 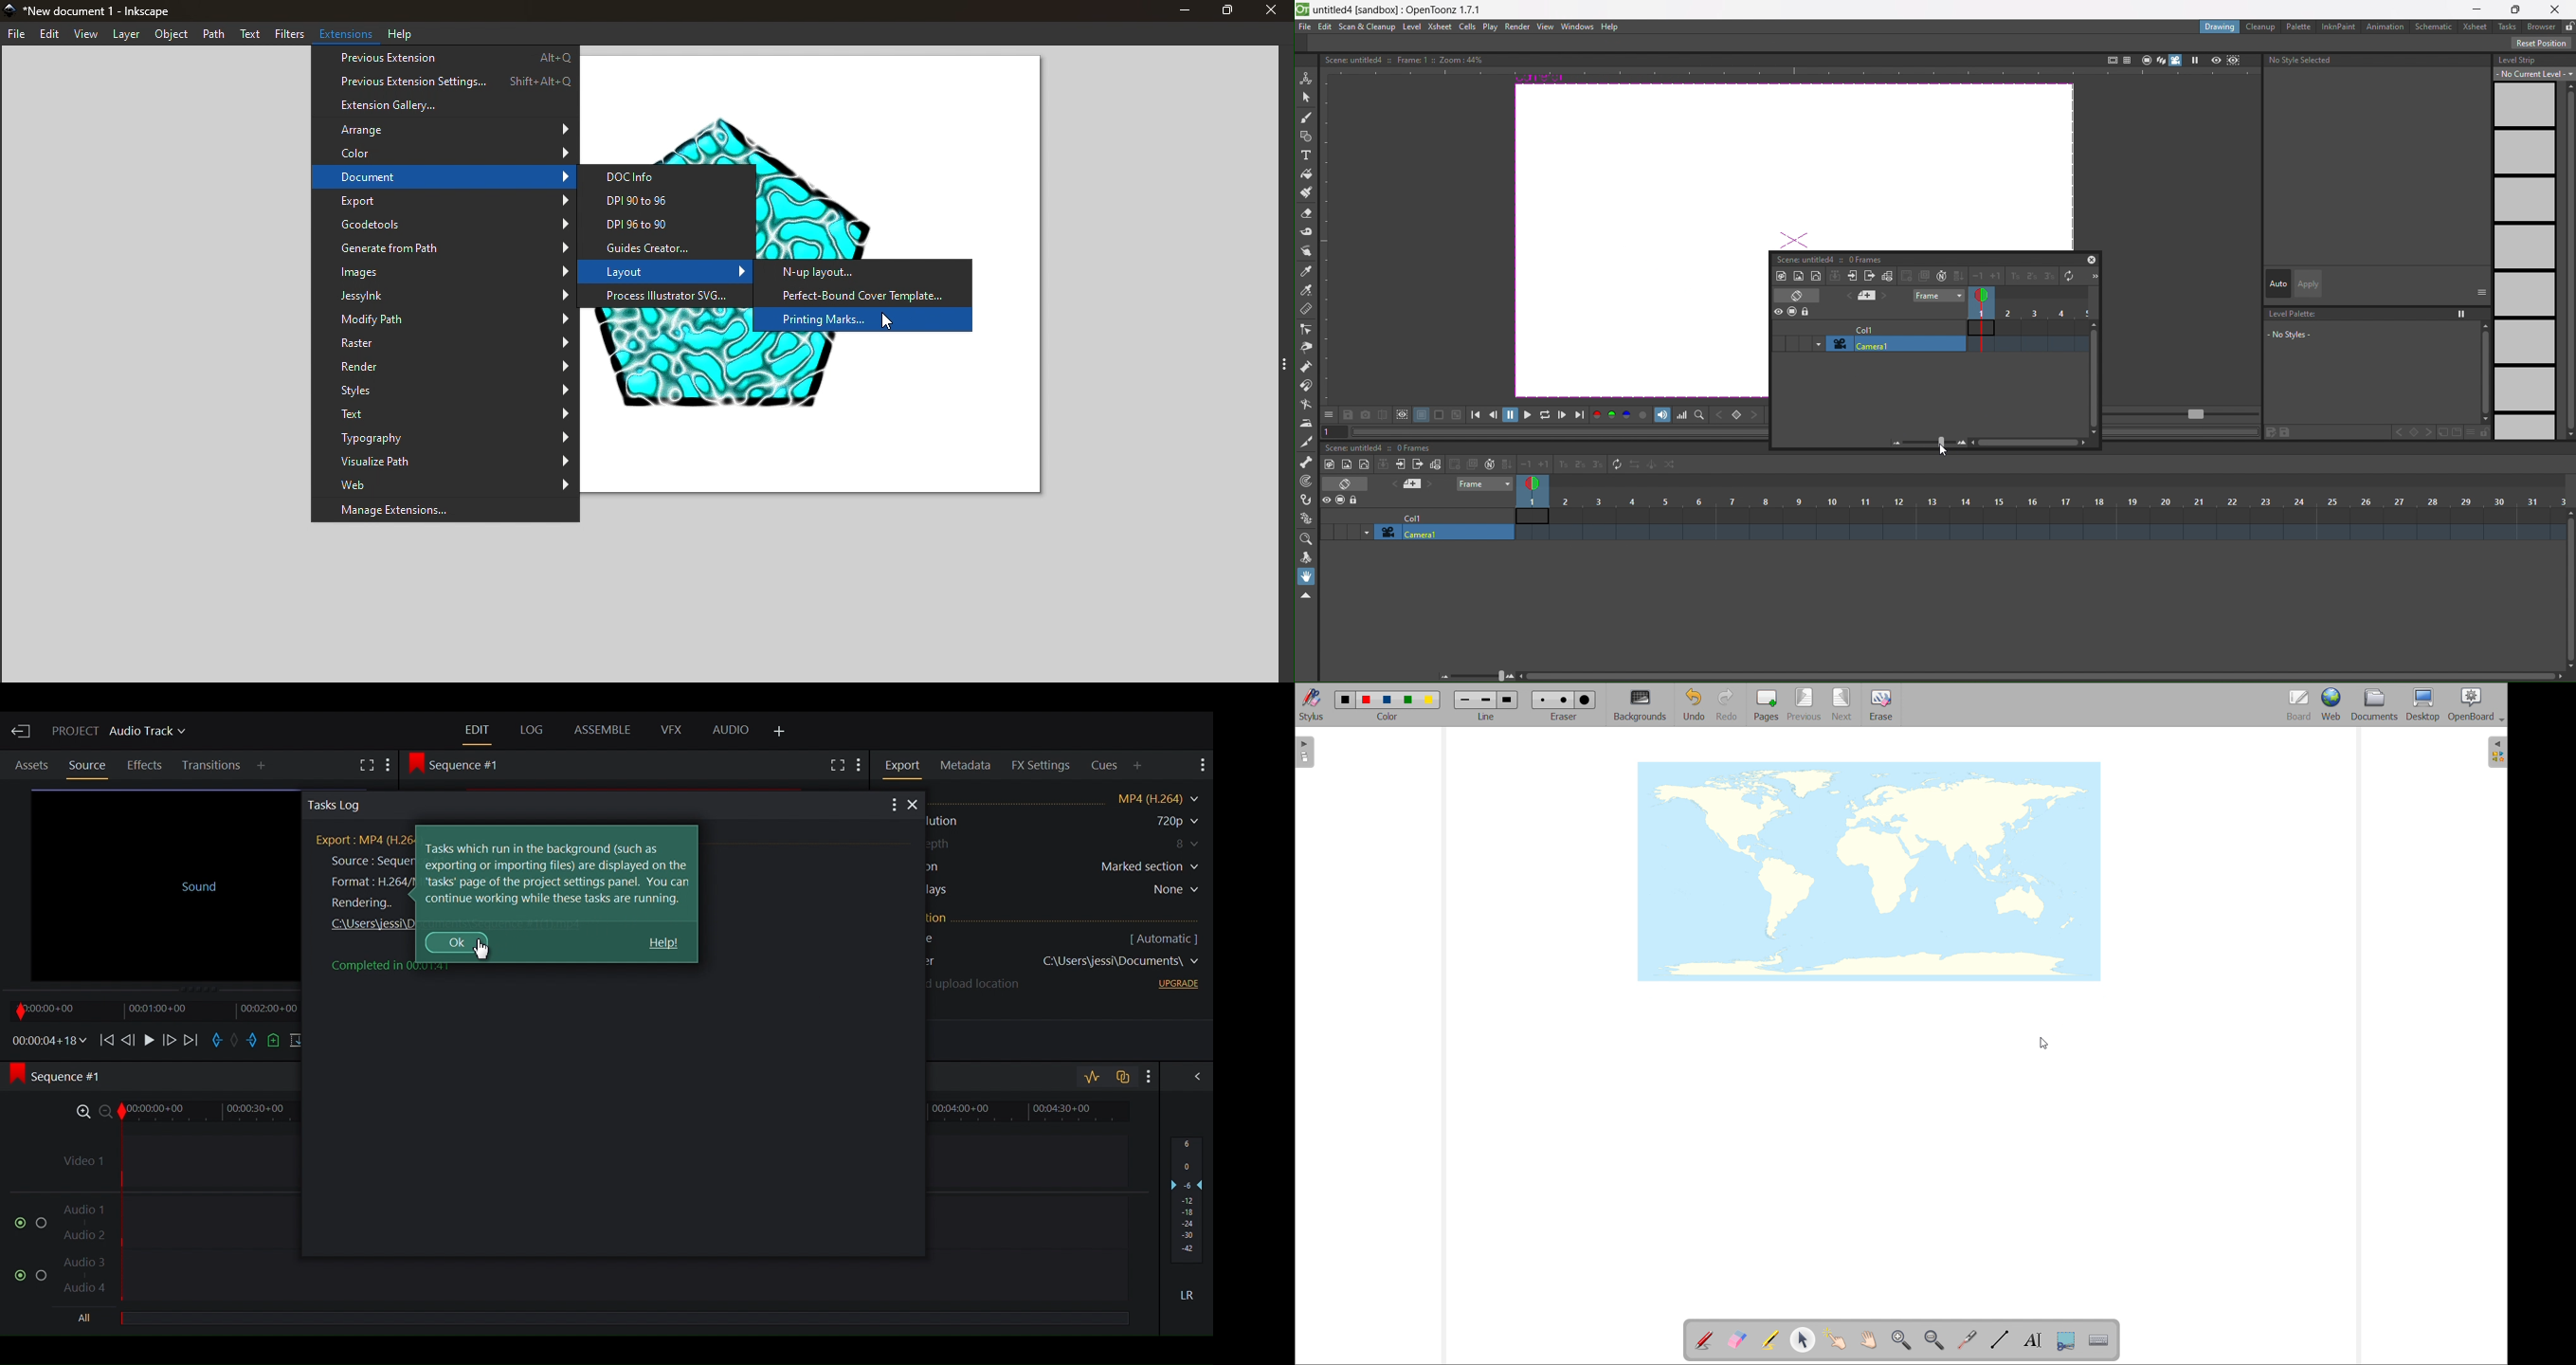 I want to click on auto input cell number, so click(x=1940, y=276).